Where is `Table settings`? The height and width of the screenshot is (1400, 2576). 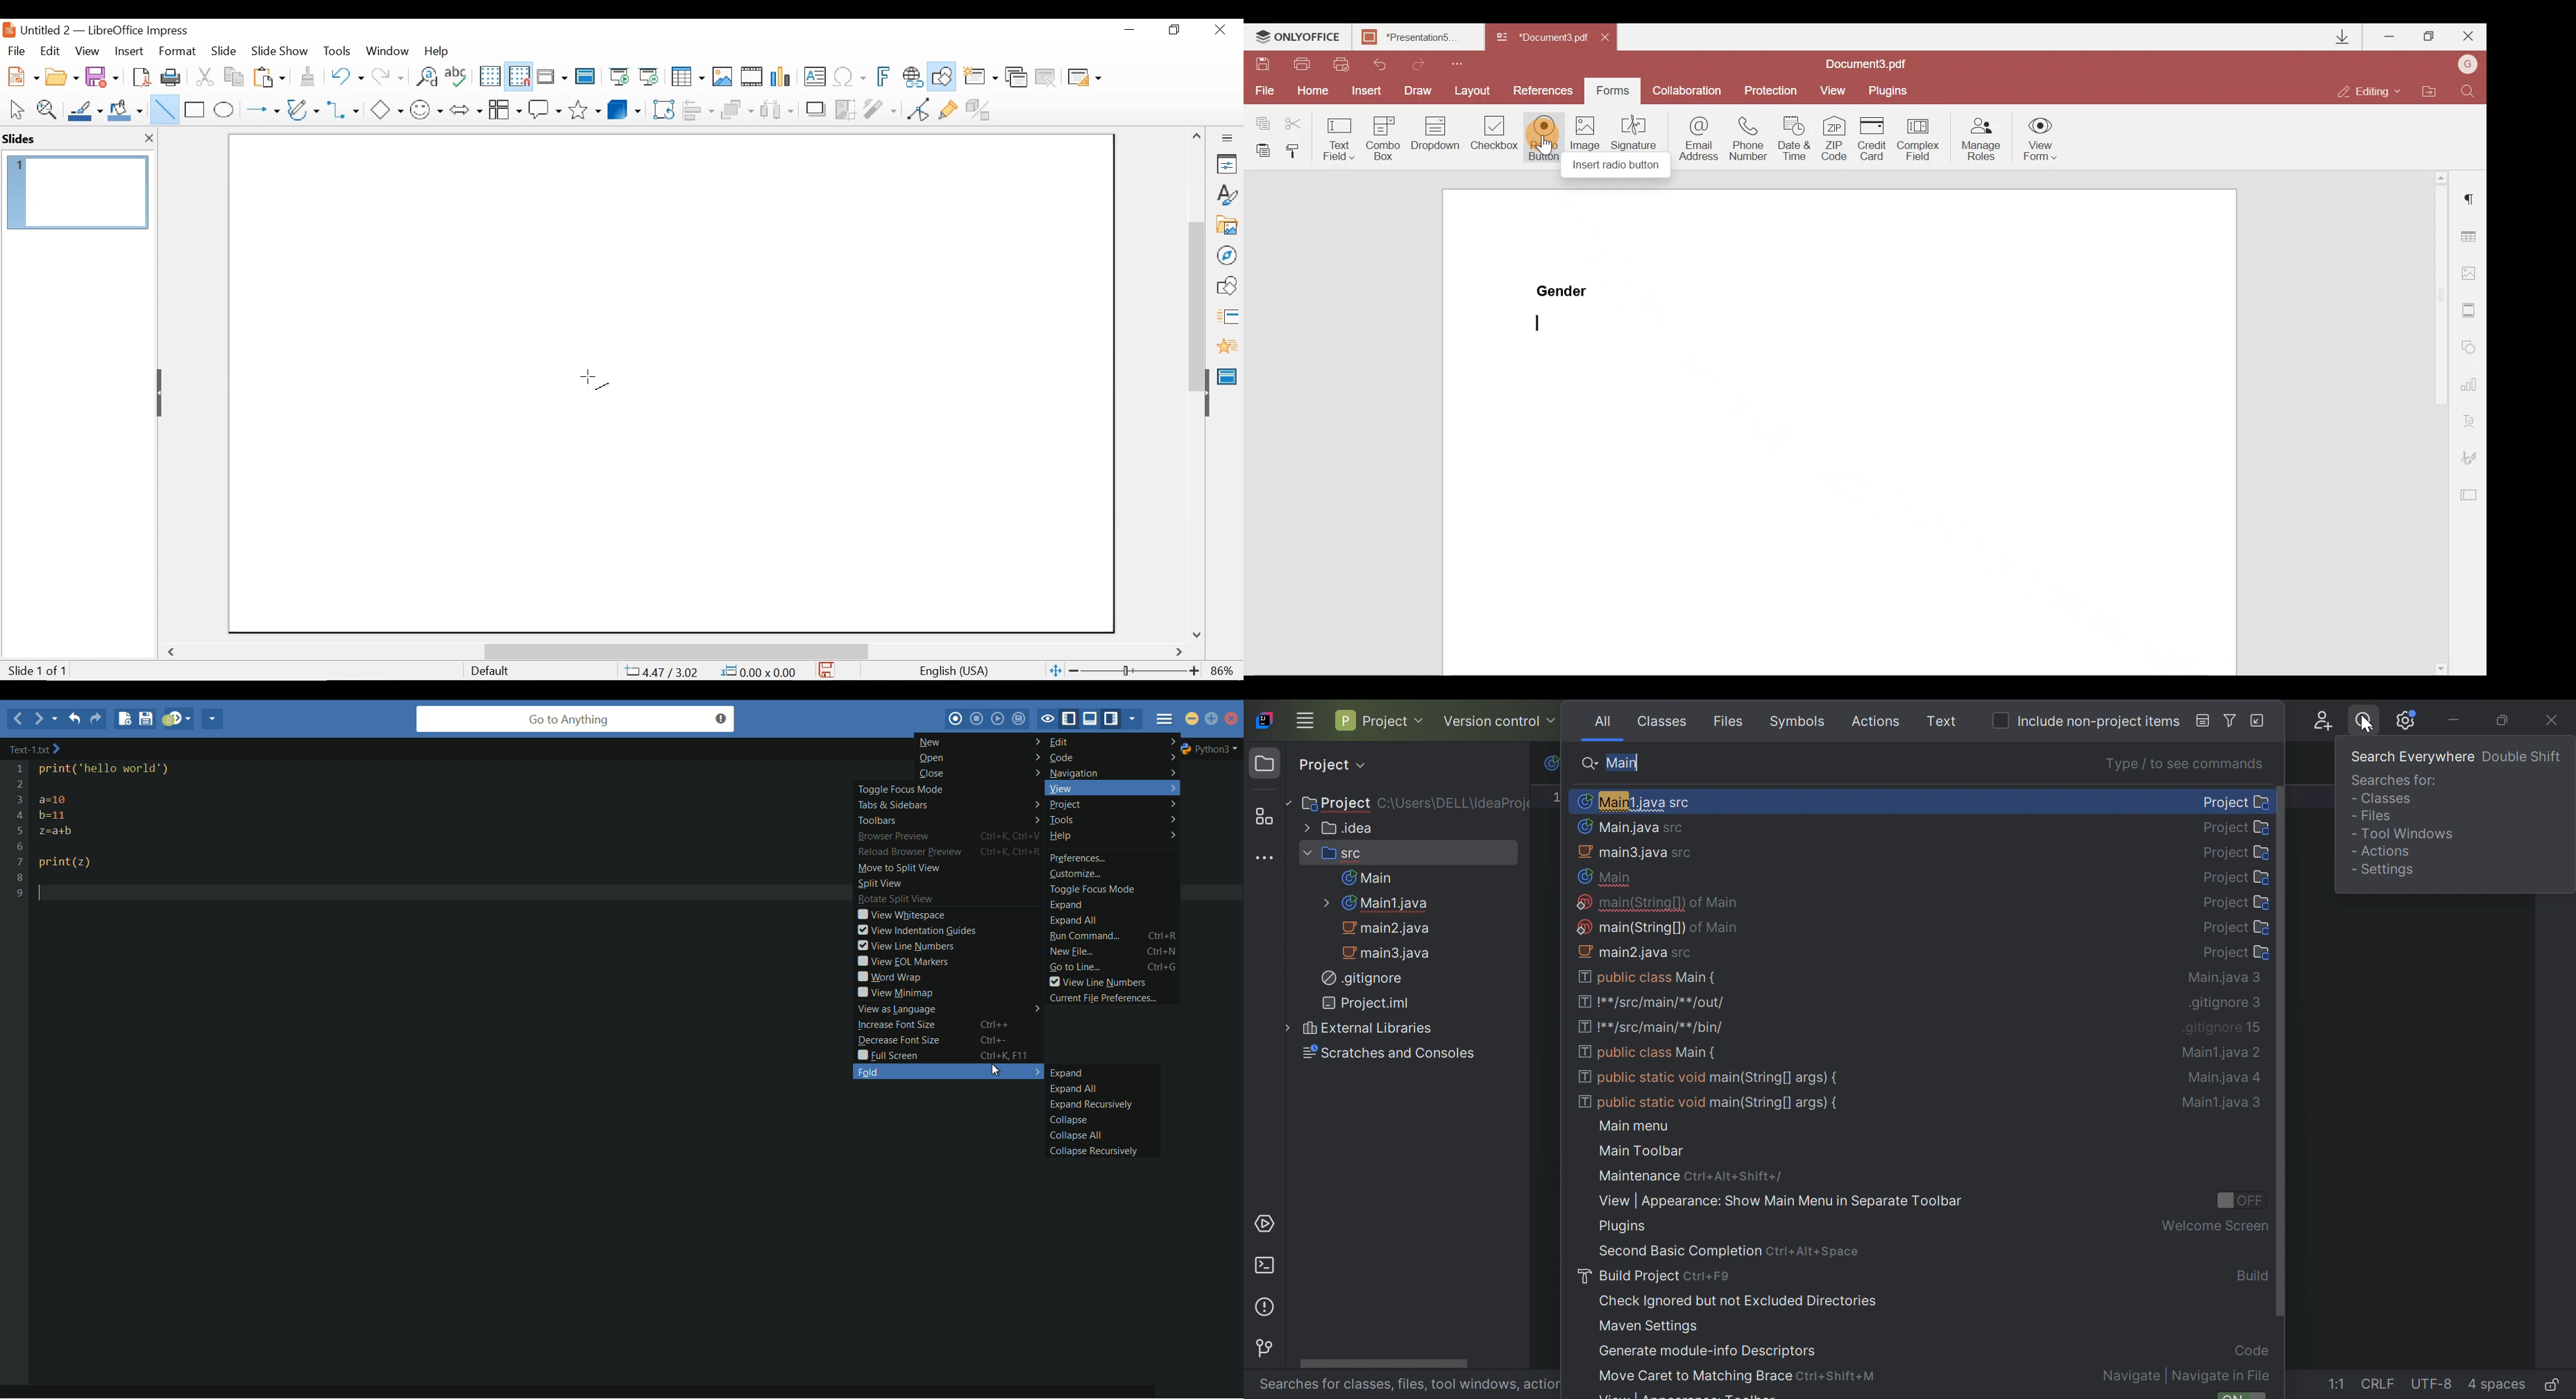
Table settings is located at coordinates (2471, 234).